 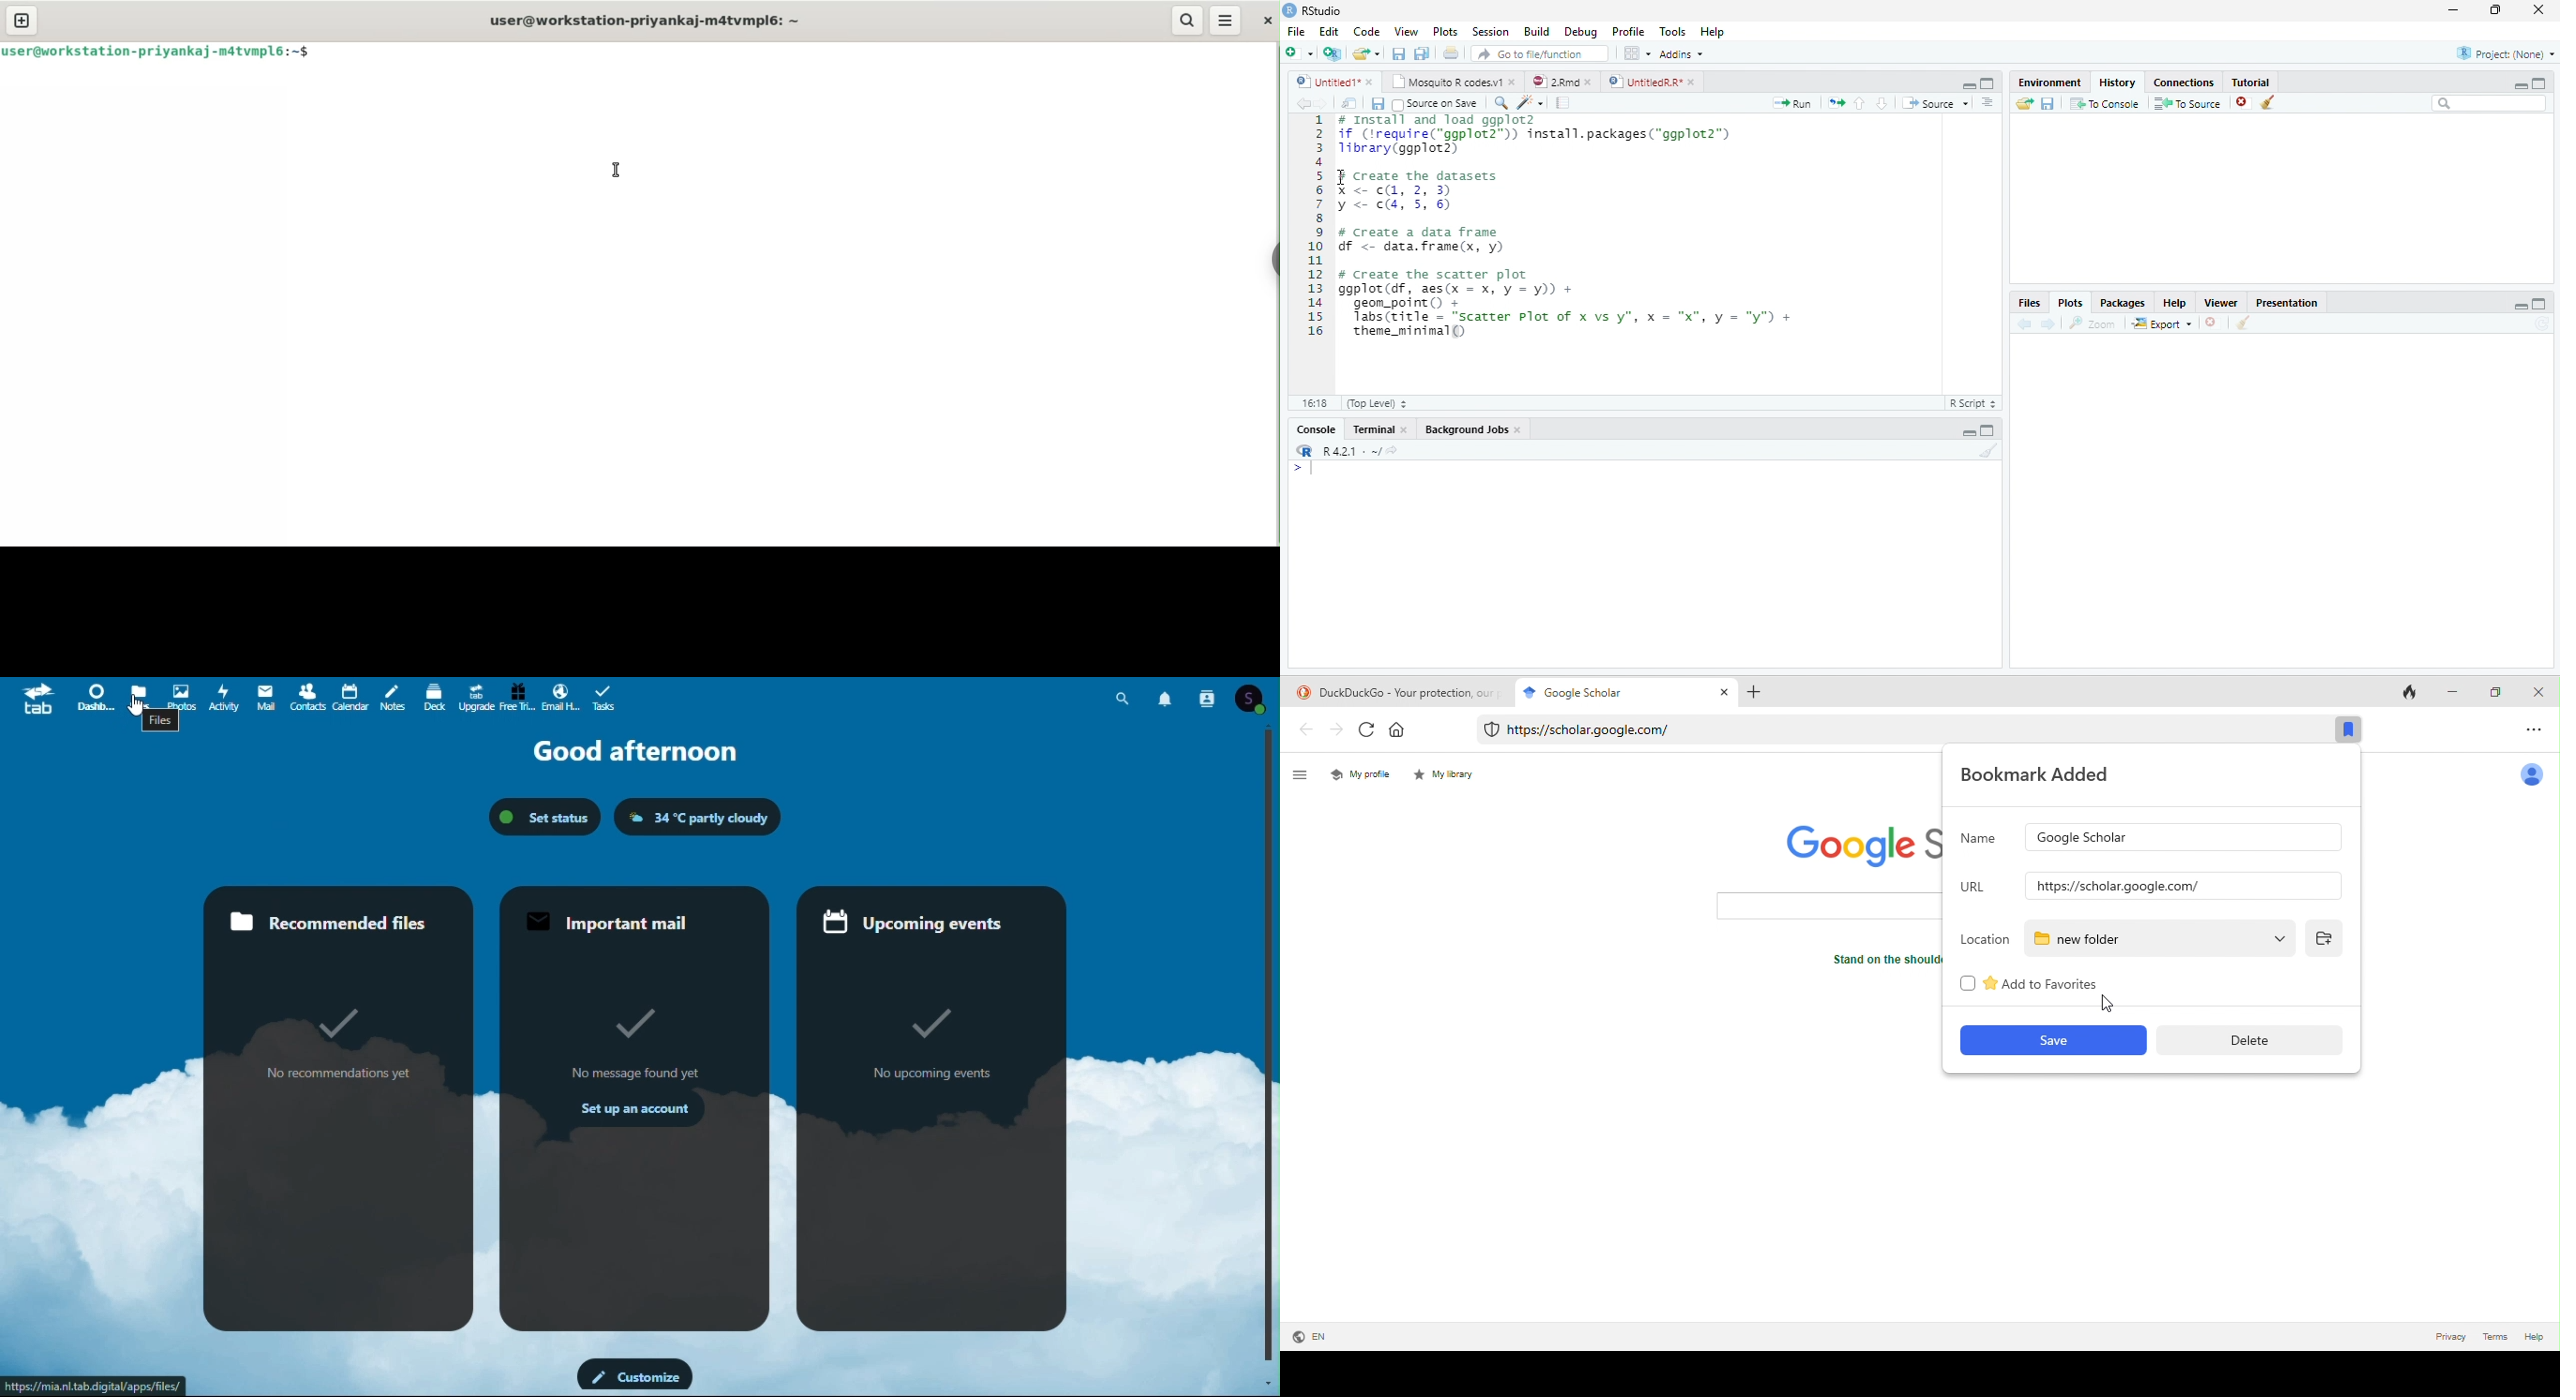 I want to click on url, so click(x=96, y=1386).